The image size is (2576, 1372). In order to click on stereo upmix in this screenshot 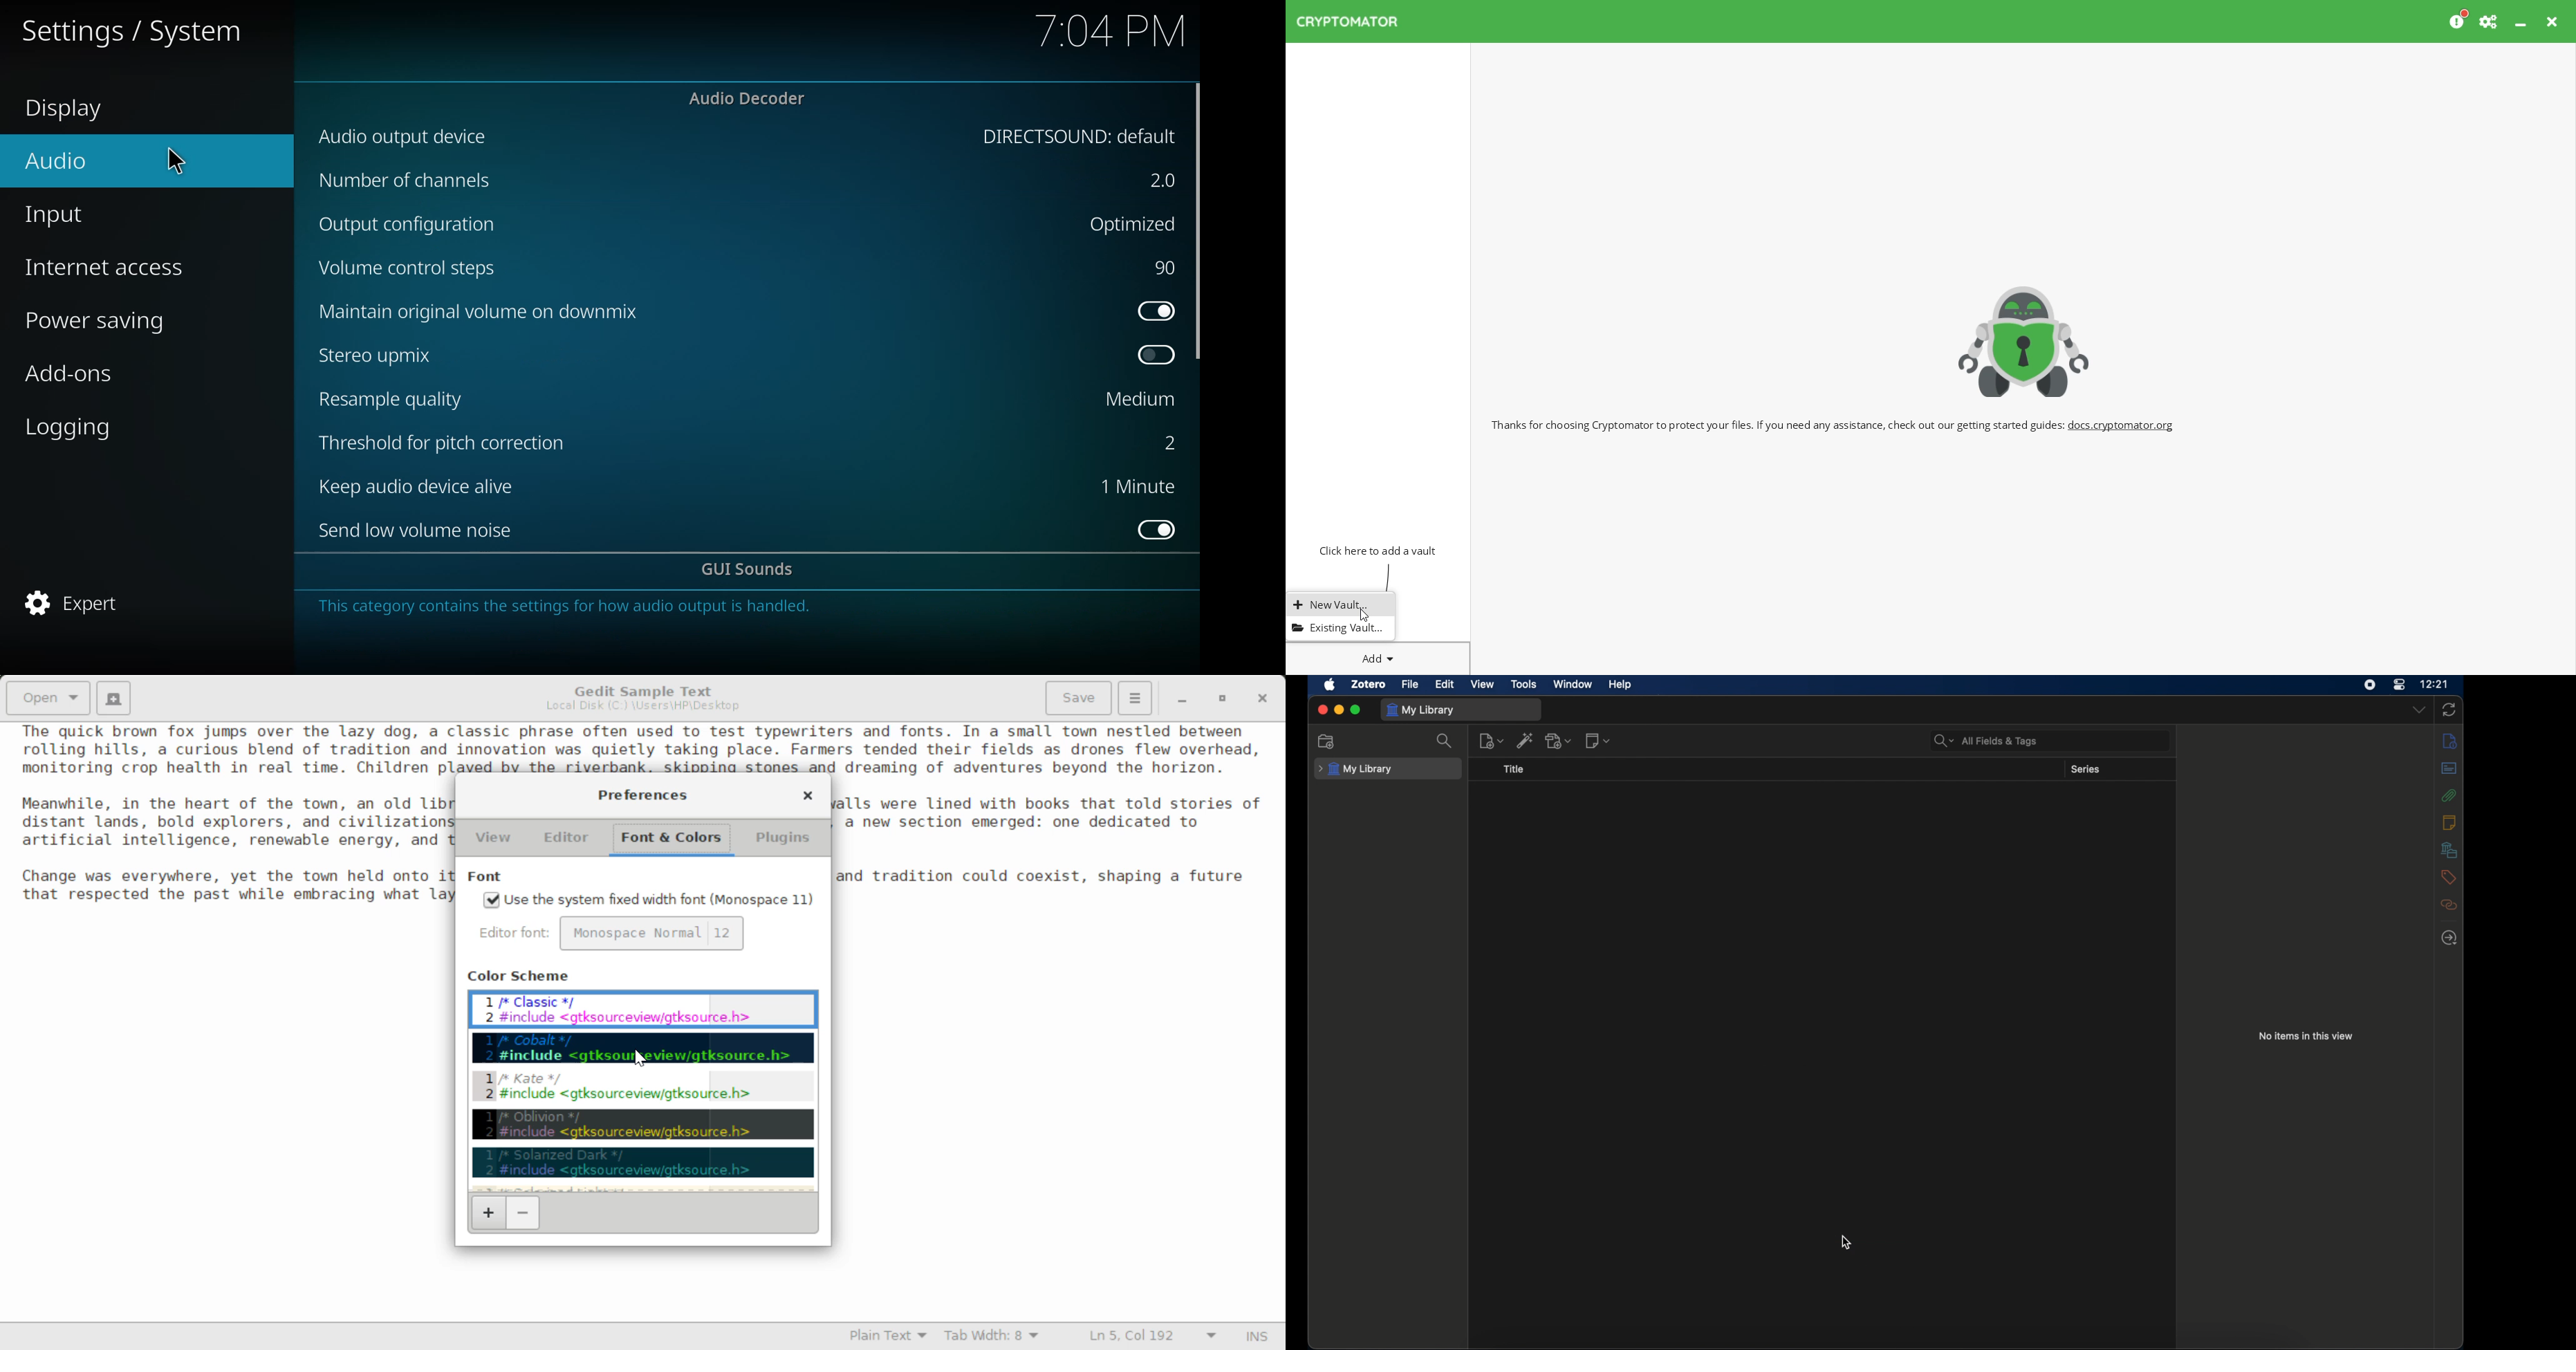, I will do `click(376, 354)`.